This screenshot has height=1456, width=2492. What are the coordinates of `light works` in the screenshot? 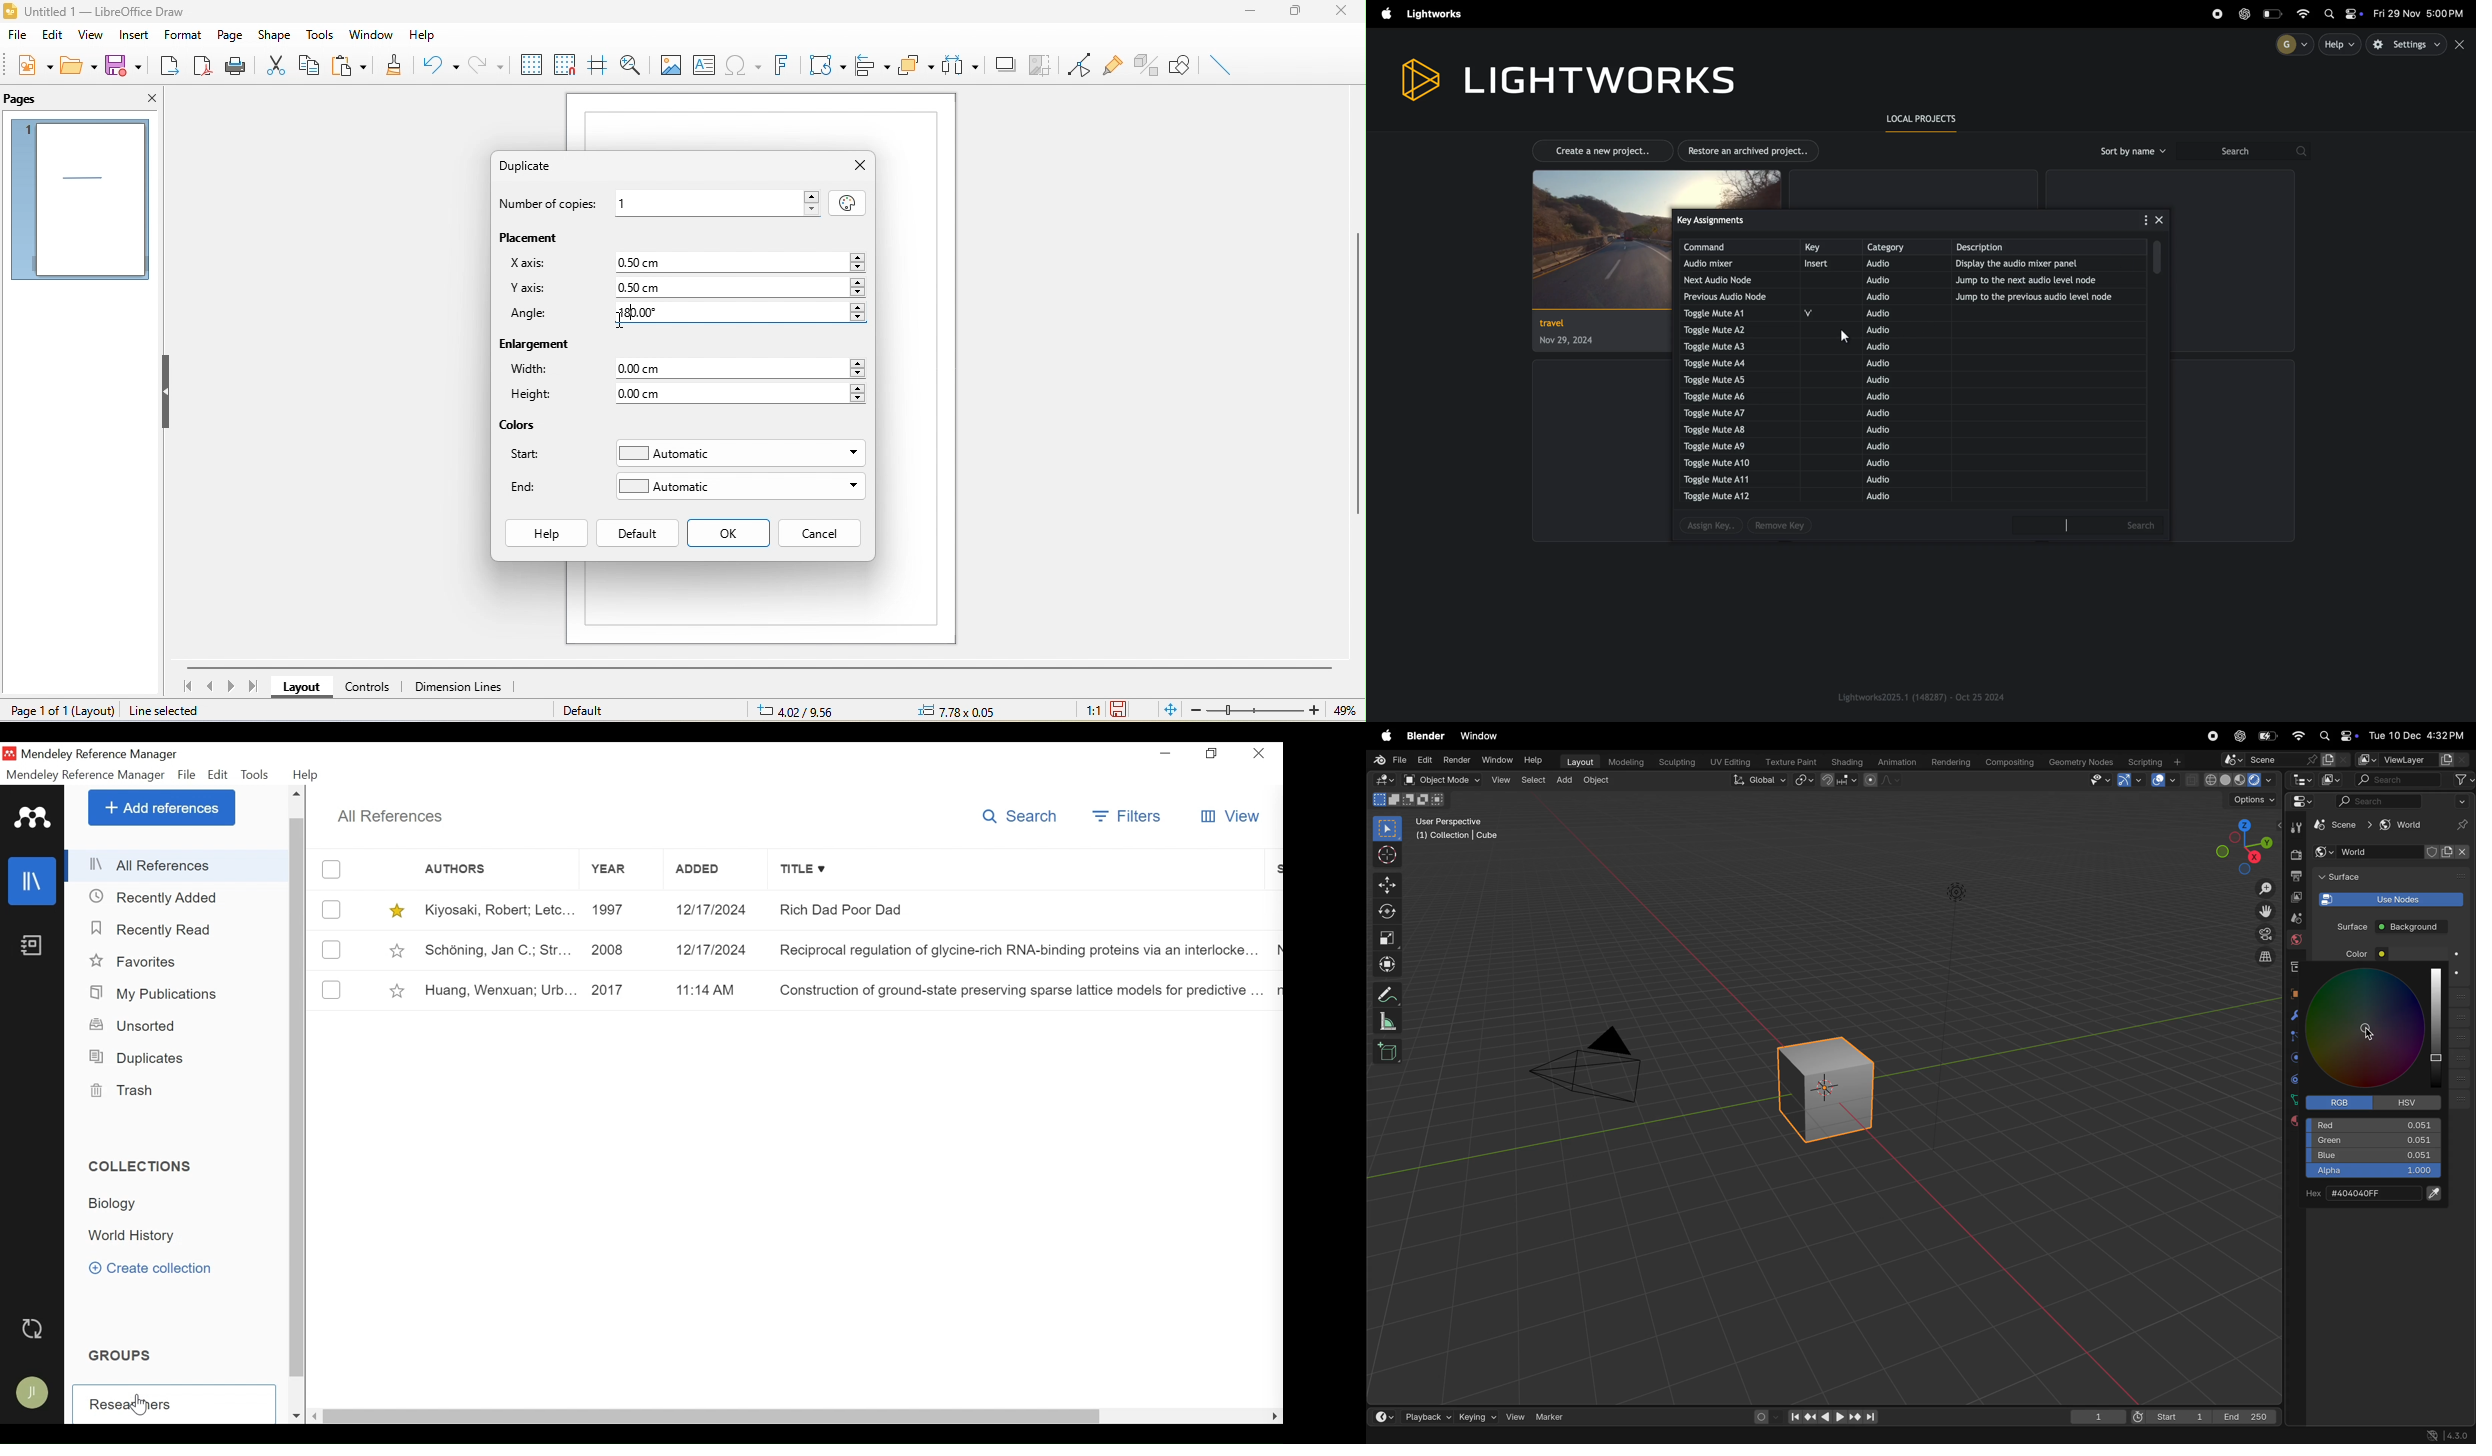 It's located at (1437, 14).